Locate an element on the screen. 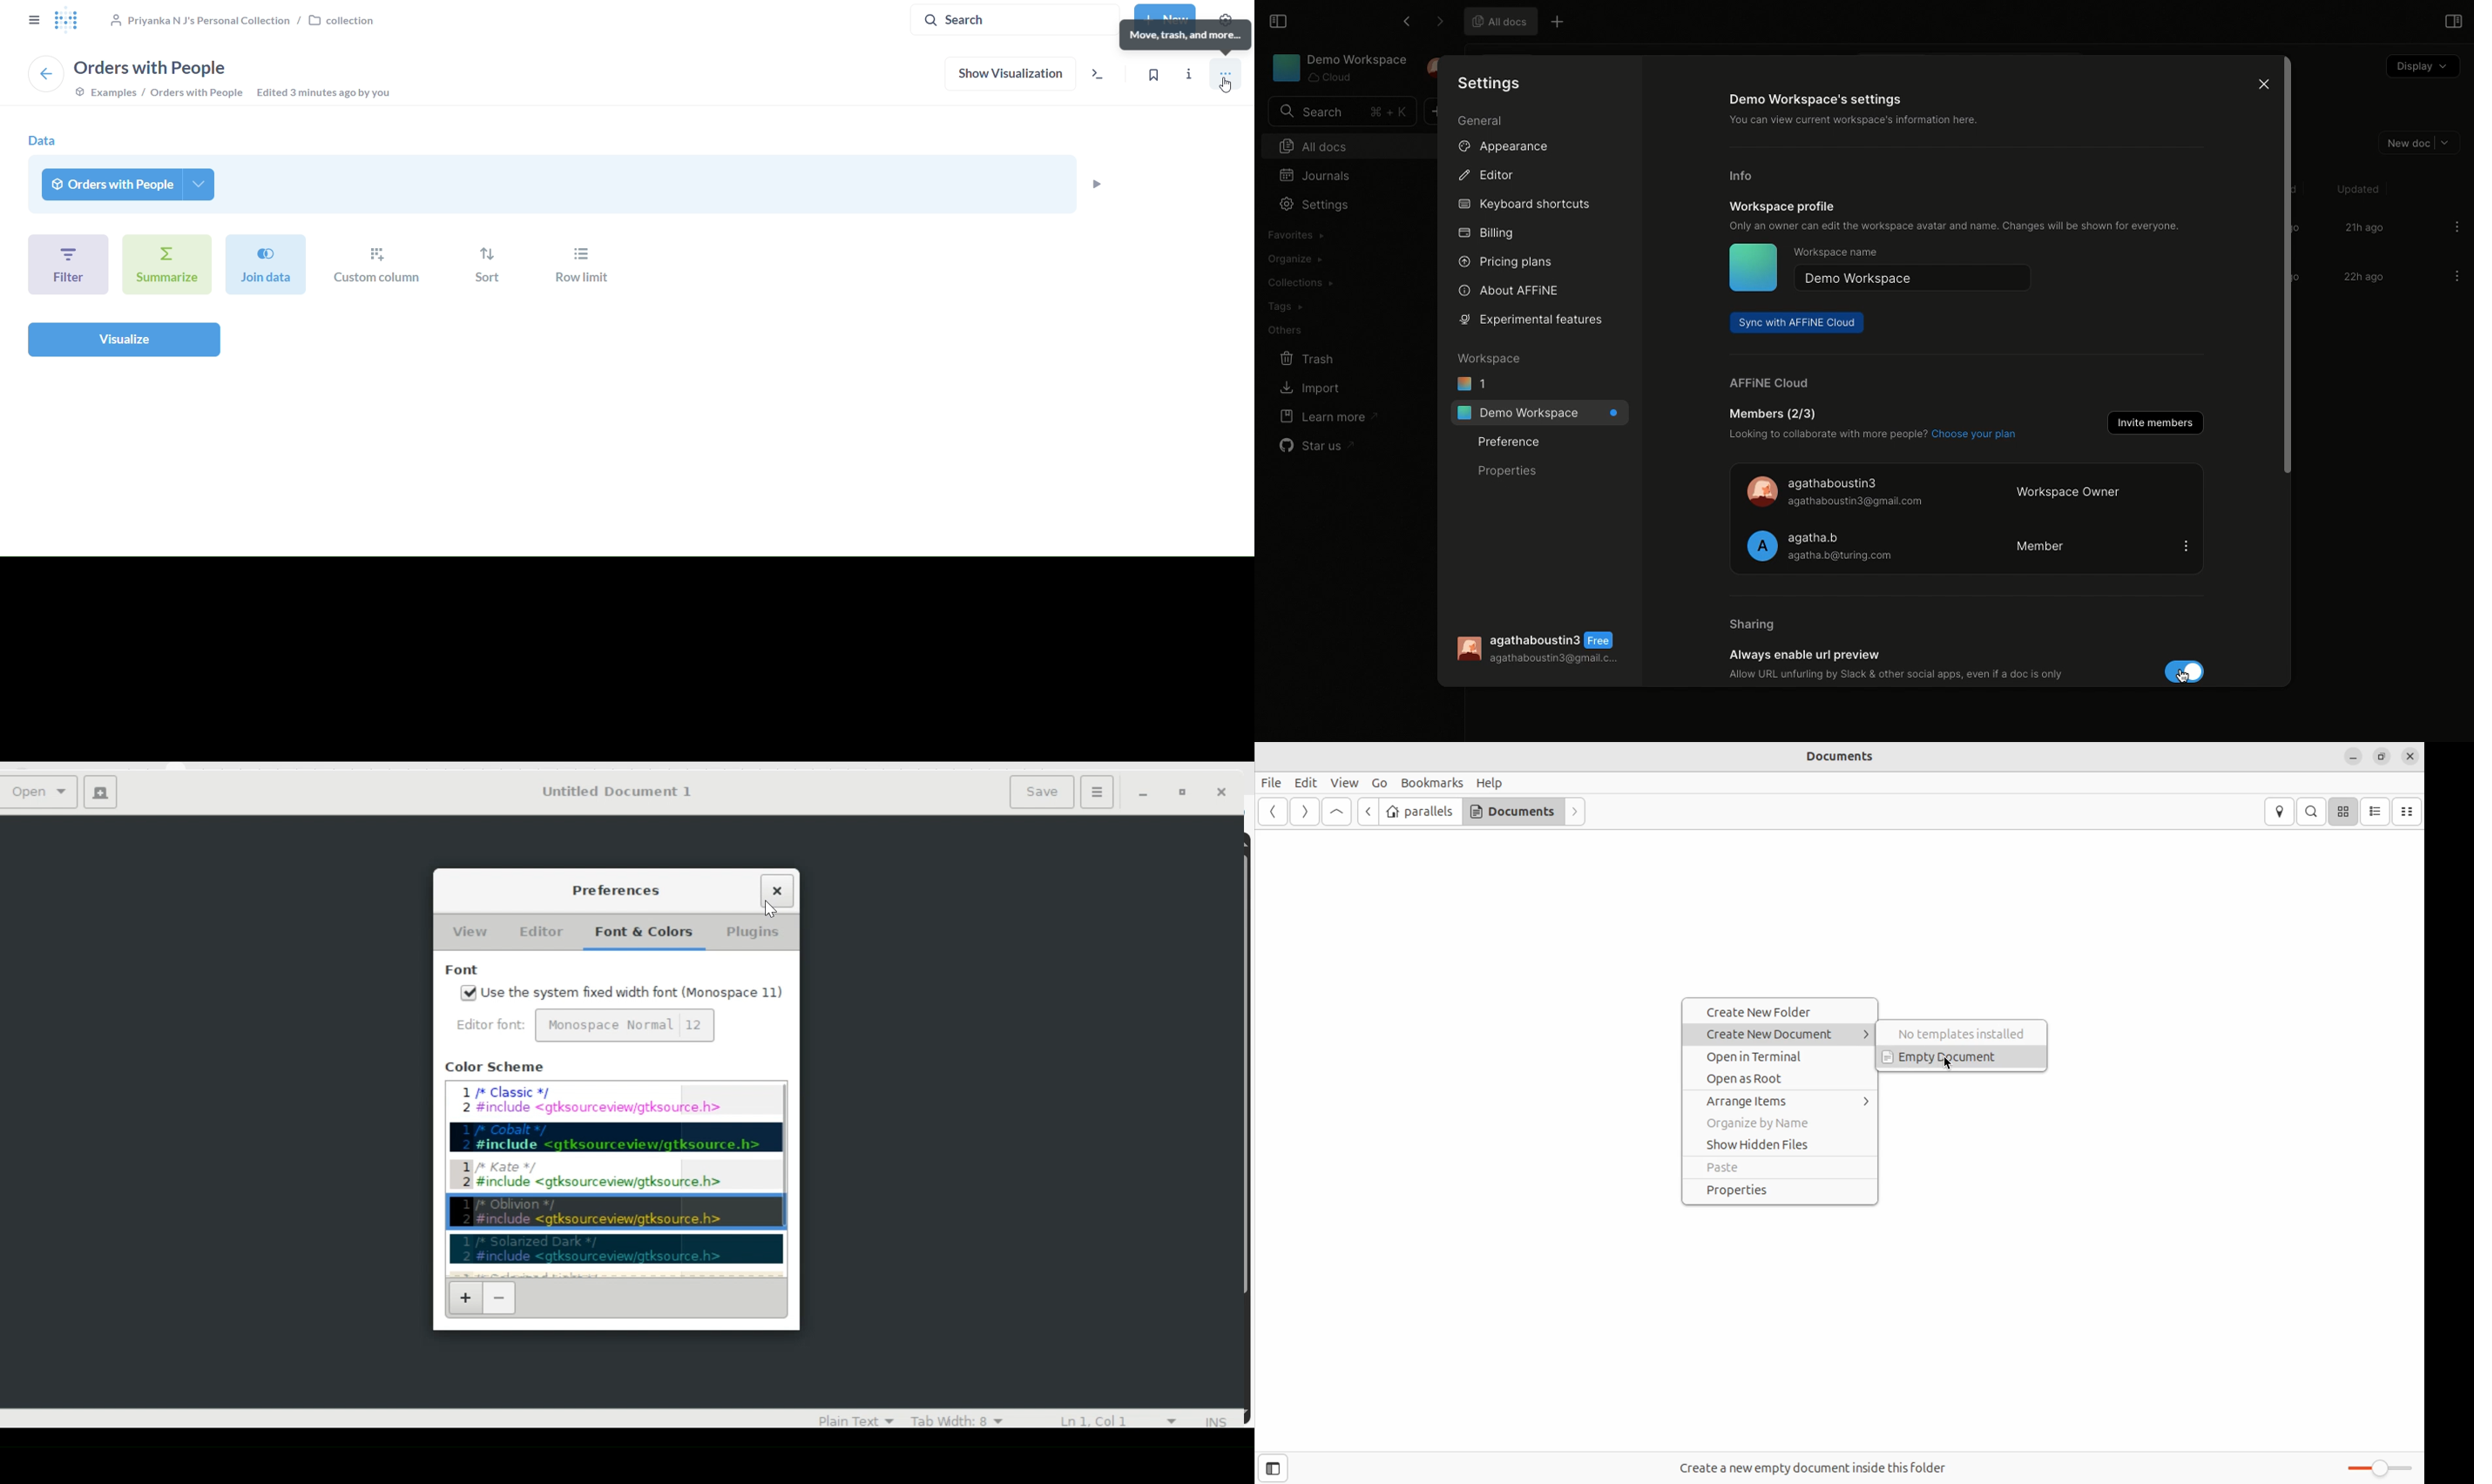 This screenshot has width=2492, height=1484. Demo workspace is located at coordinates (1915, 279).